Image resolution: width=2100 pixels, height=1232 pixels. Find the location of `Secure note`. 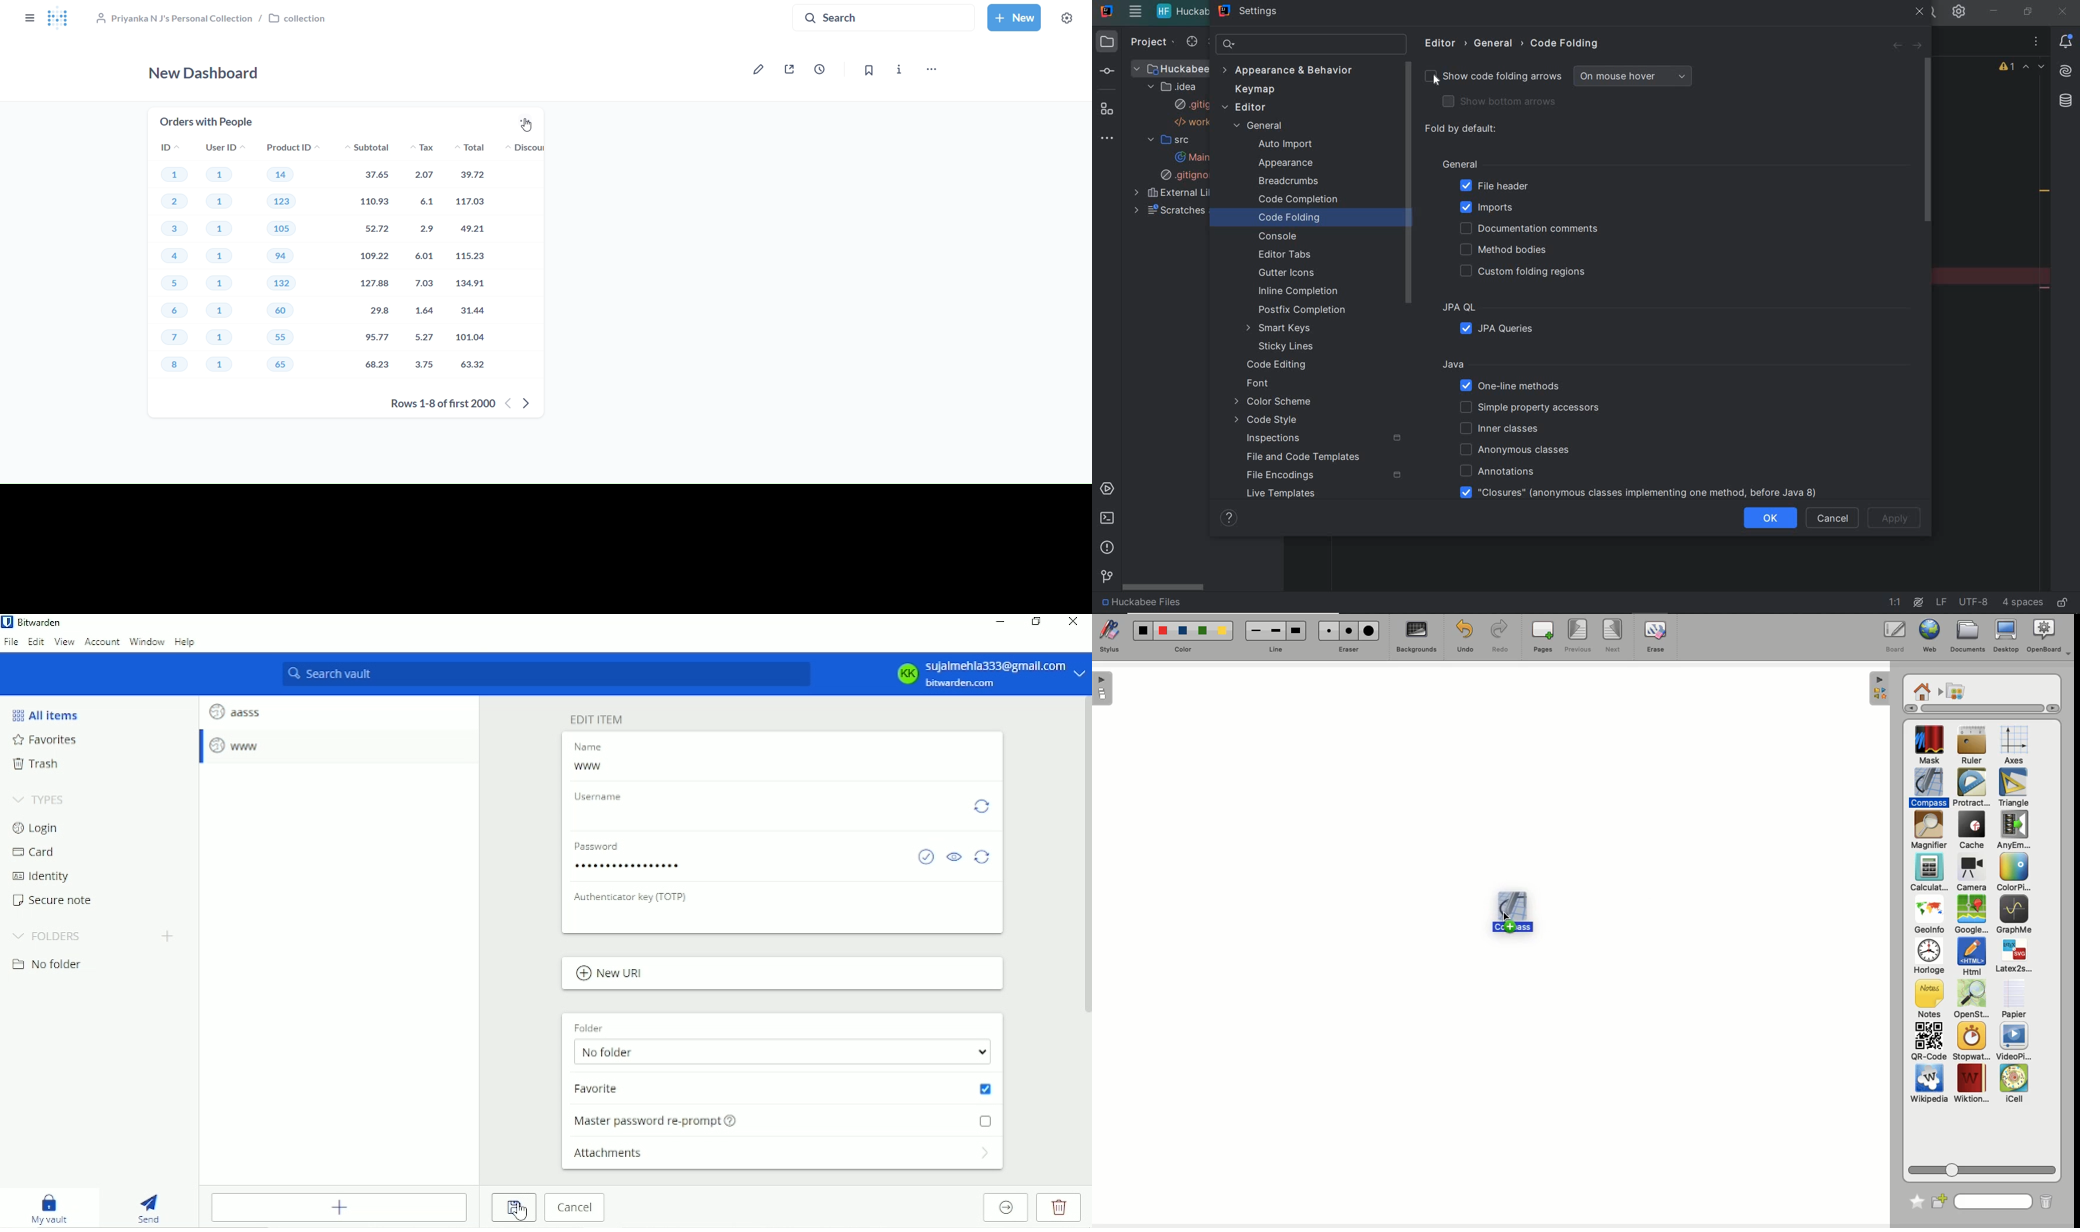

Secure note is located at coordinates (57, 900).